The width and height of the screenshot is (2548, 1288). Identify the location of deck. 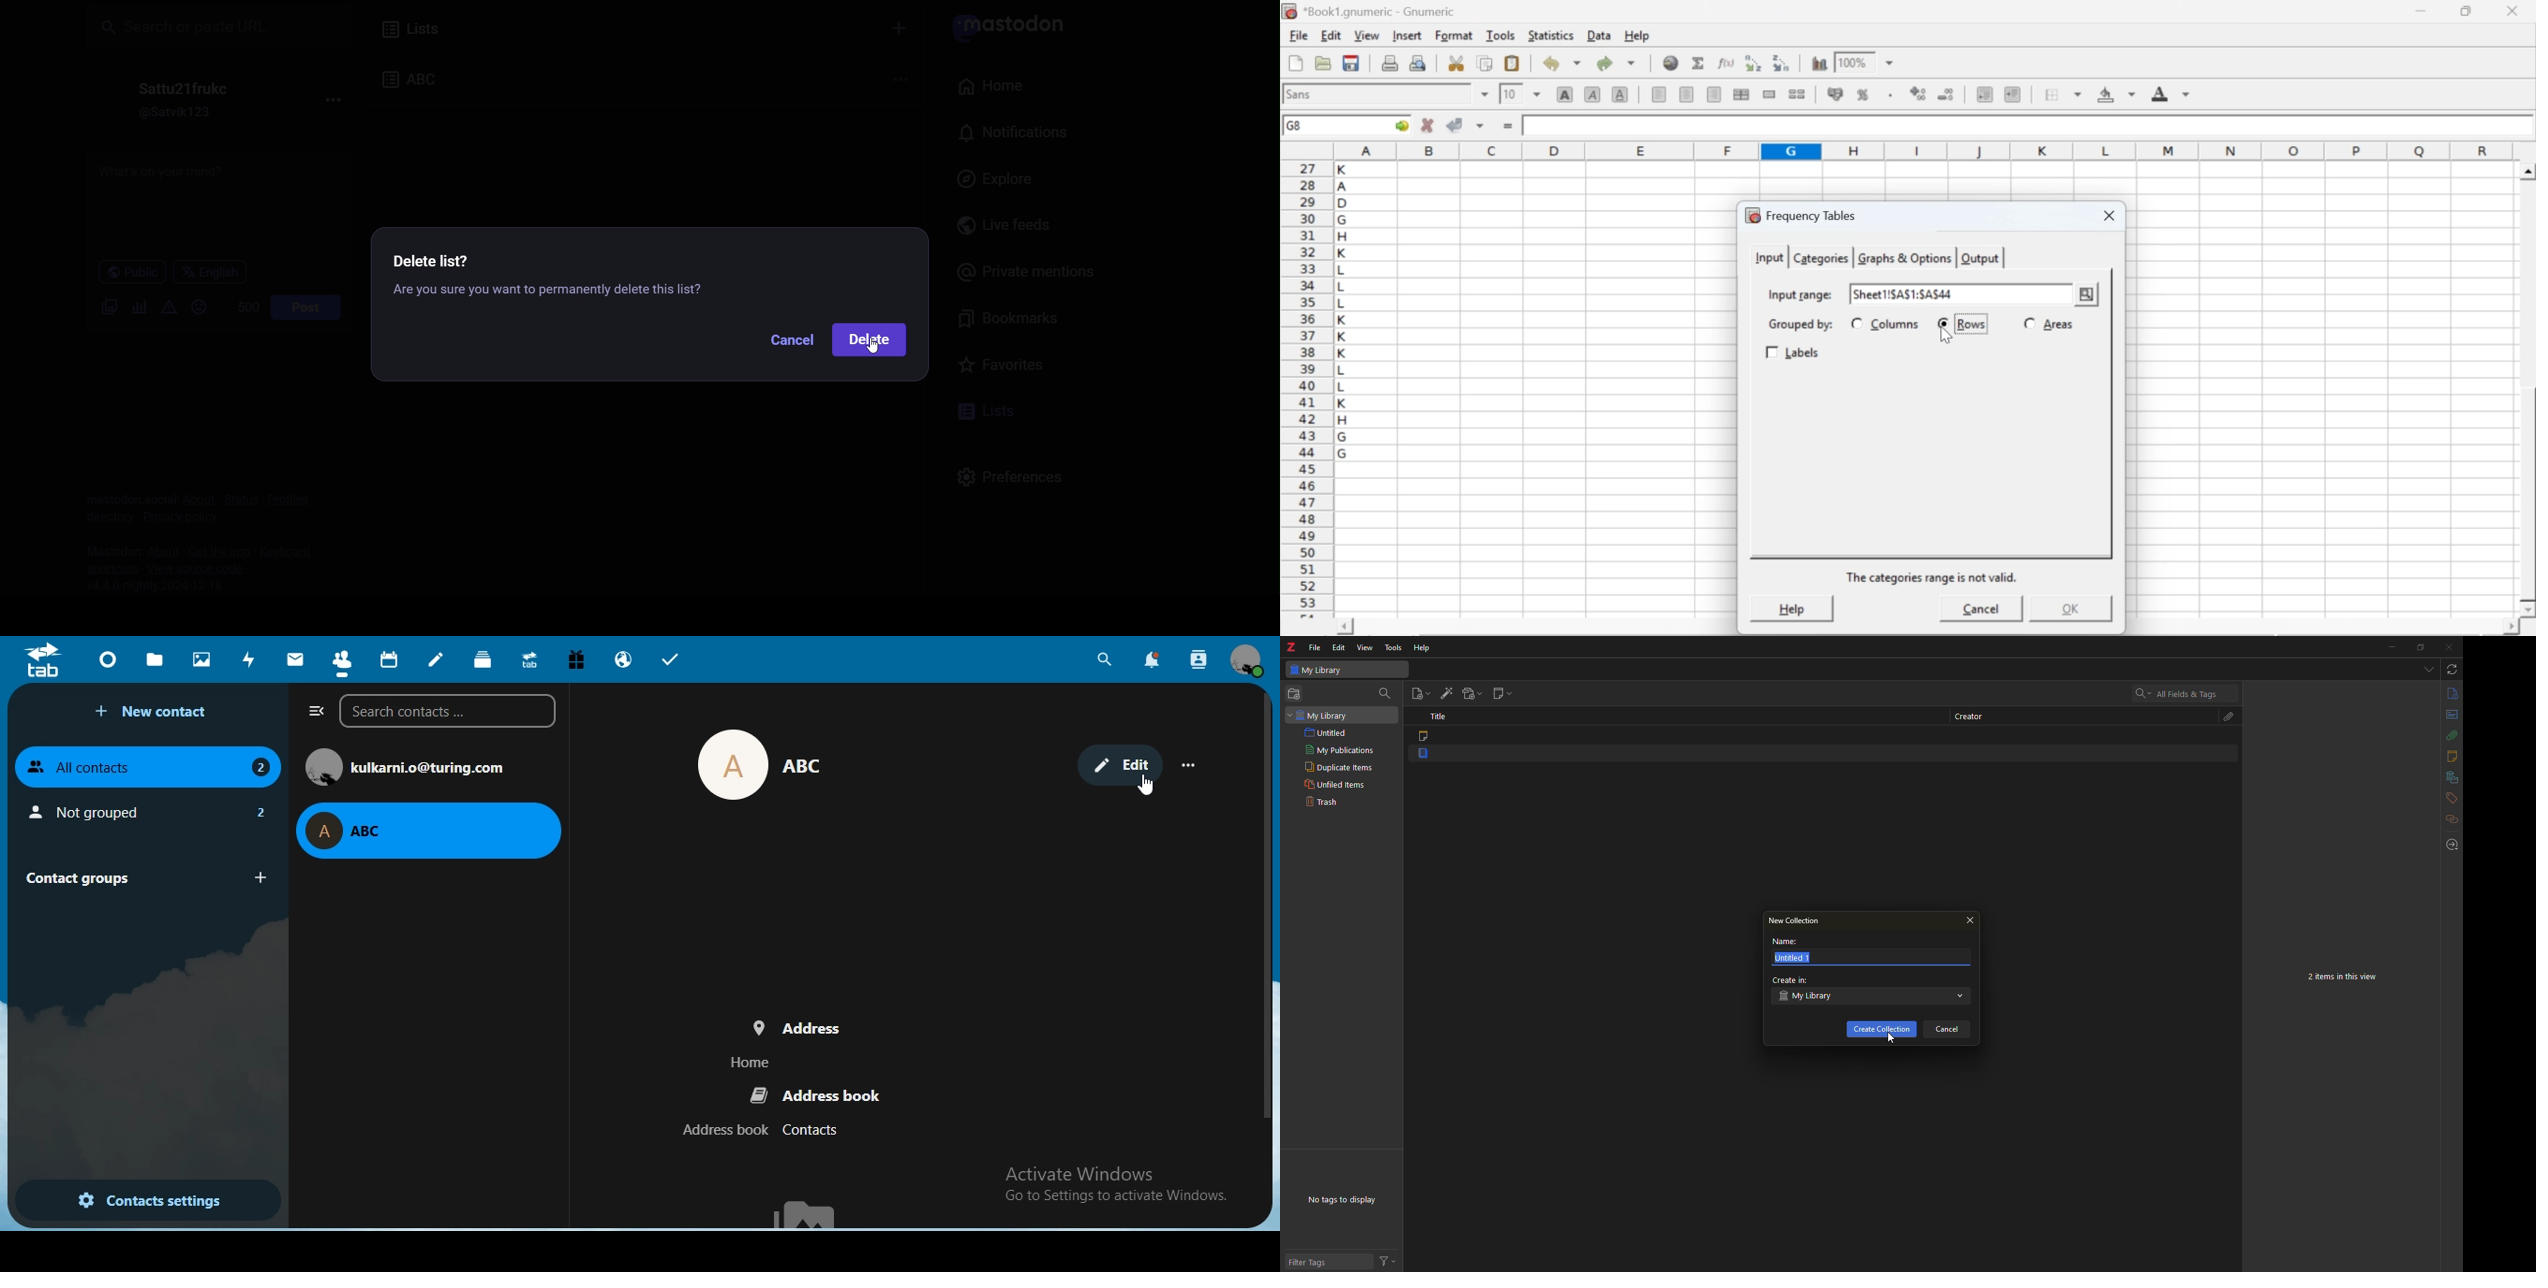
(485, 660).